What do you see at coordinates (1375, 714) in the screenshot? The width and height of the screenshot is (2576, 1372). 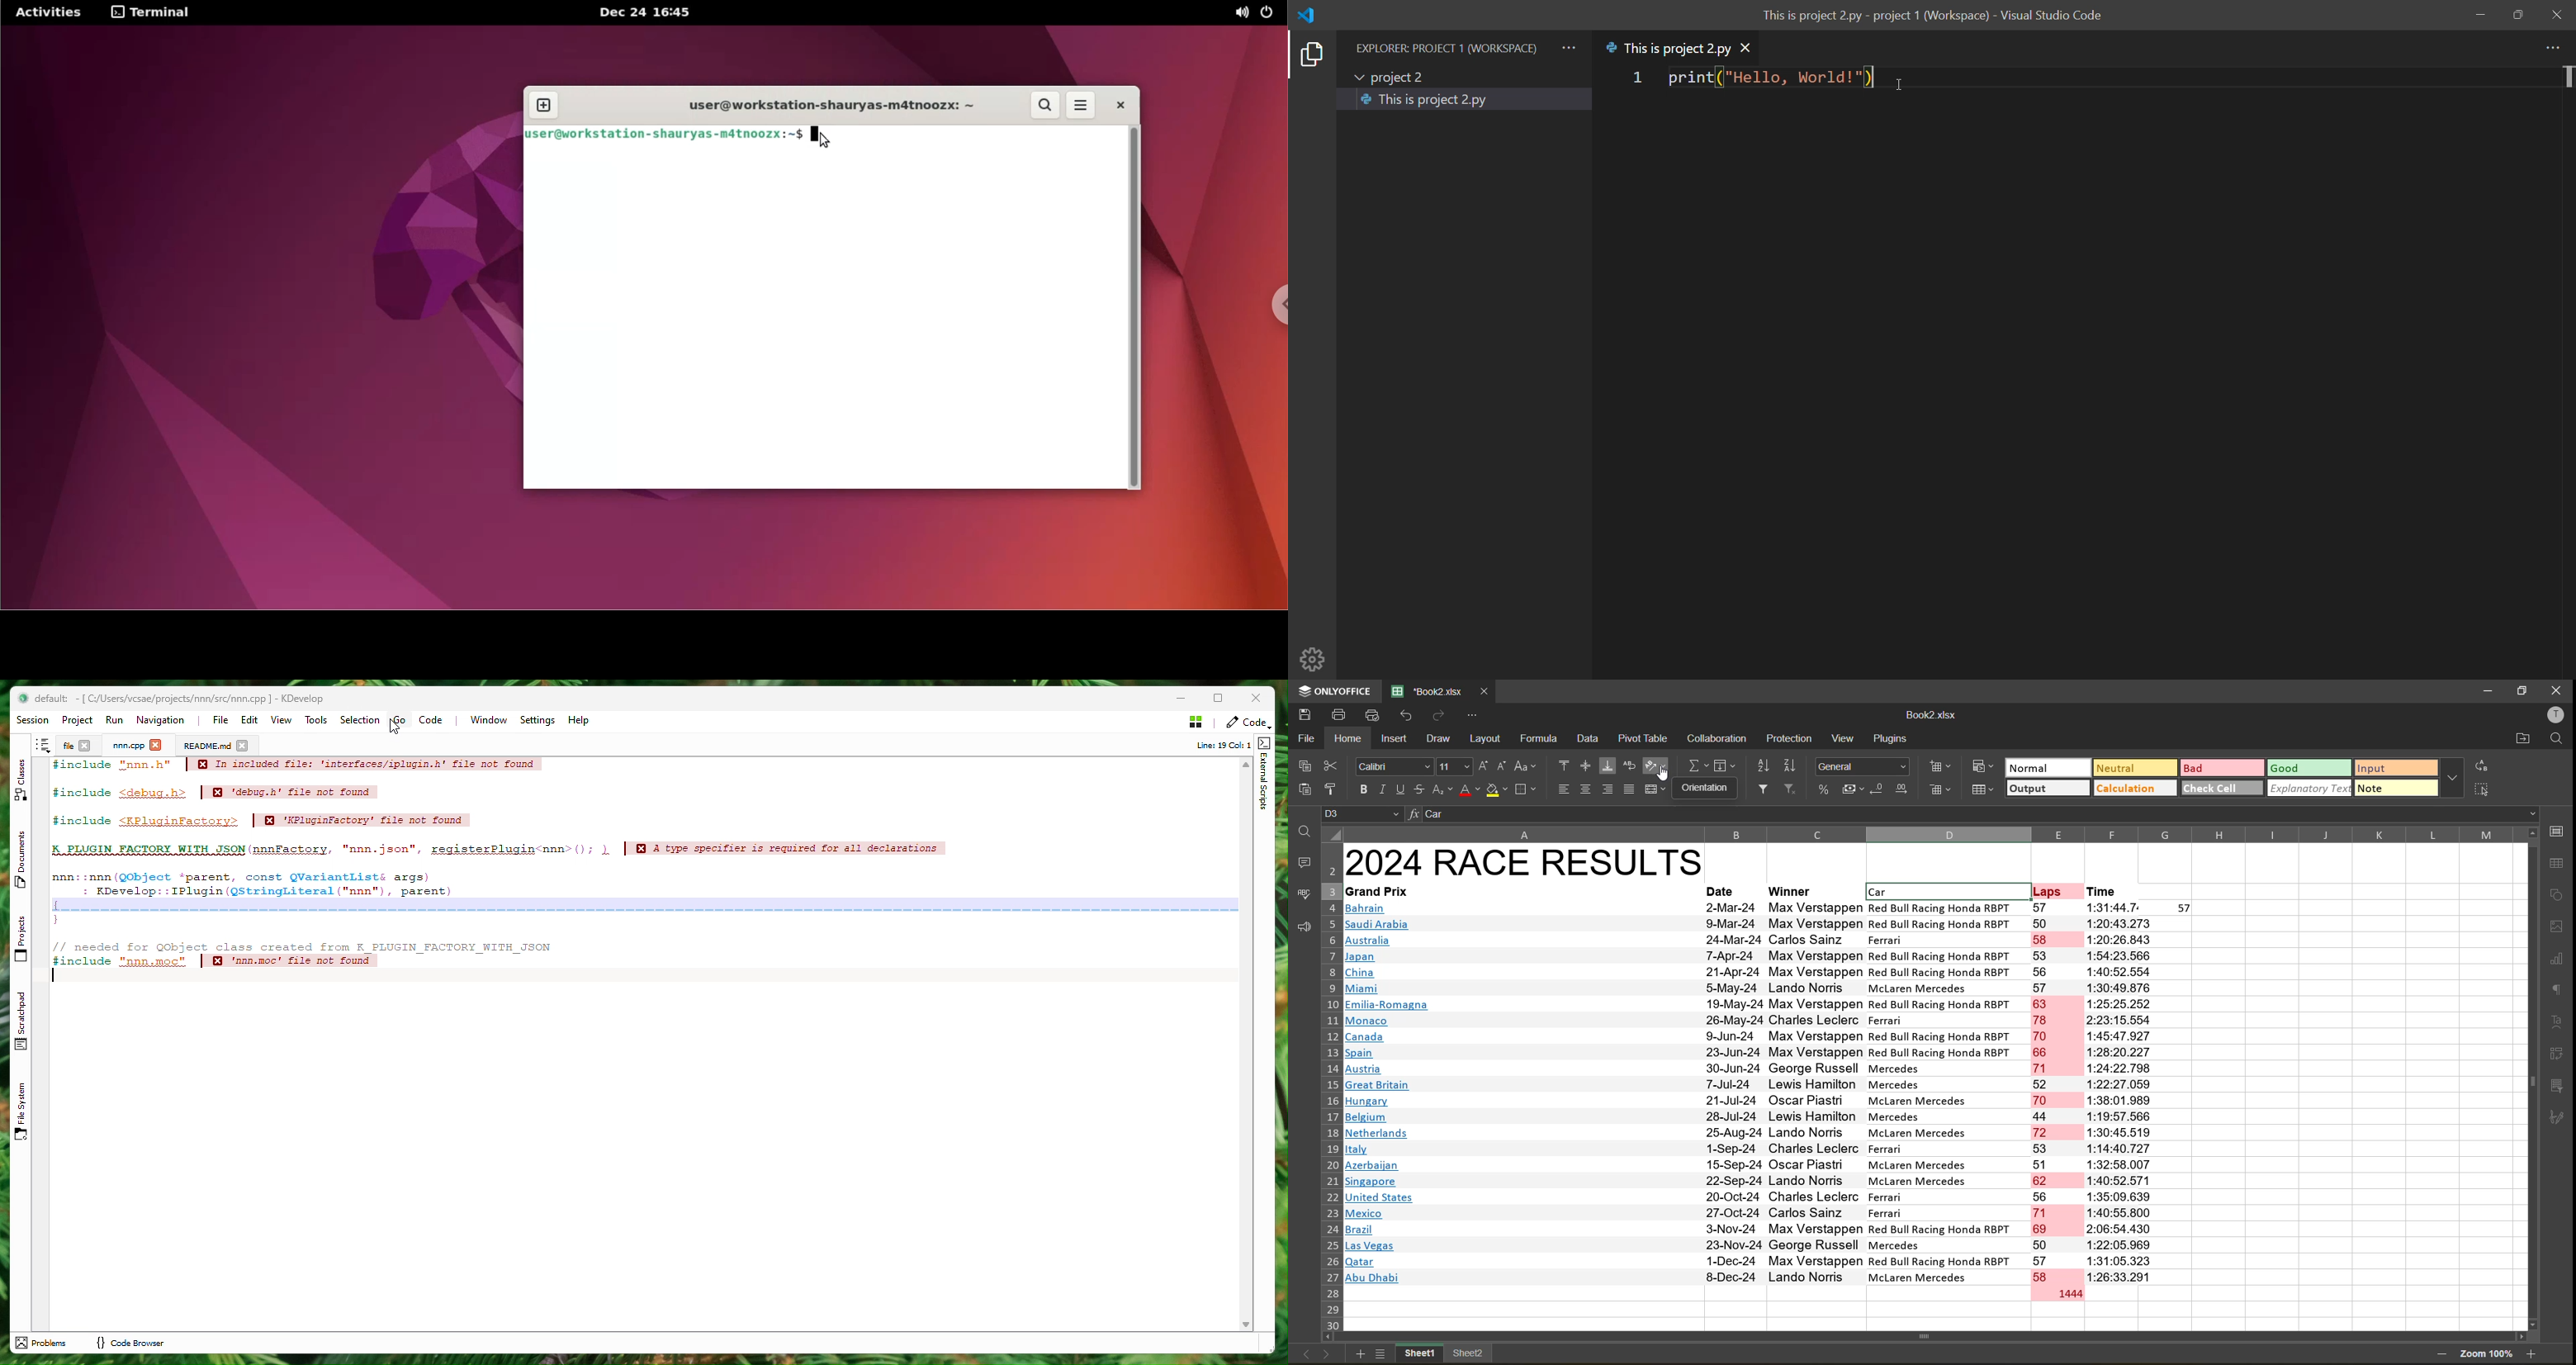 I see `quick print` at bounding box center [1375, 714].